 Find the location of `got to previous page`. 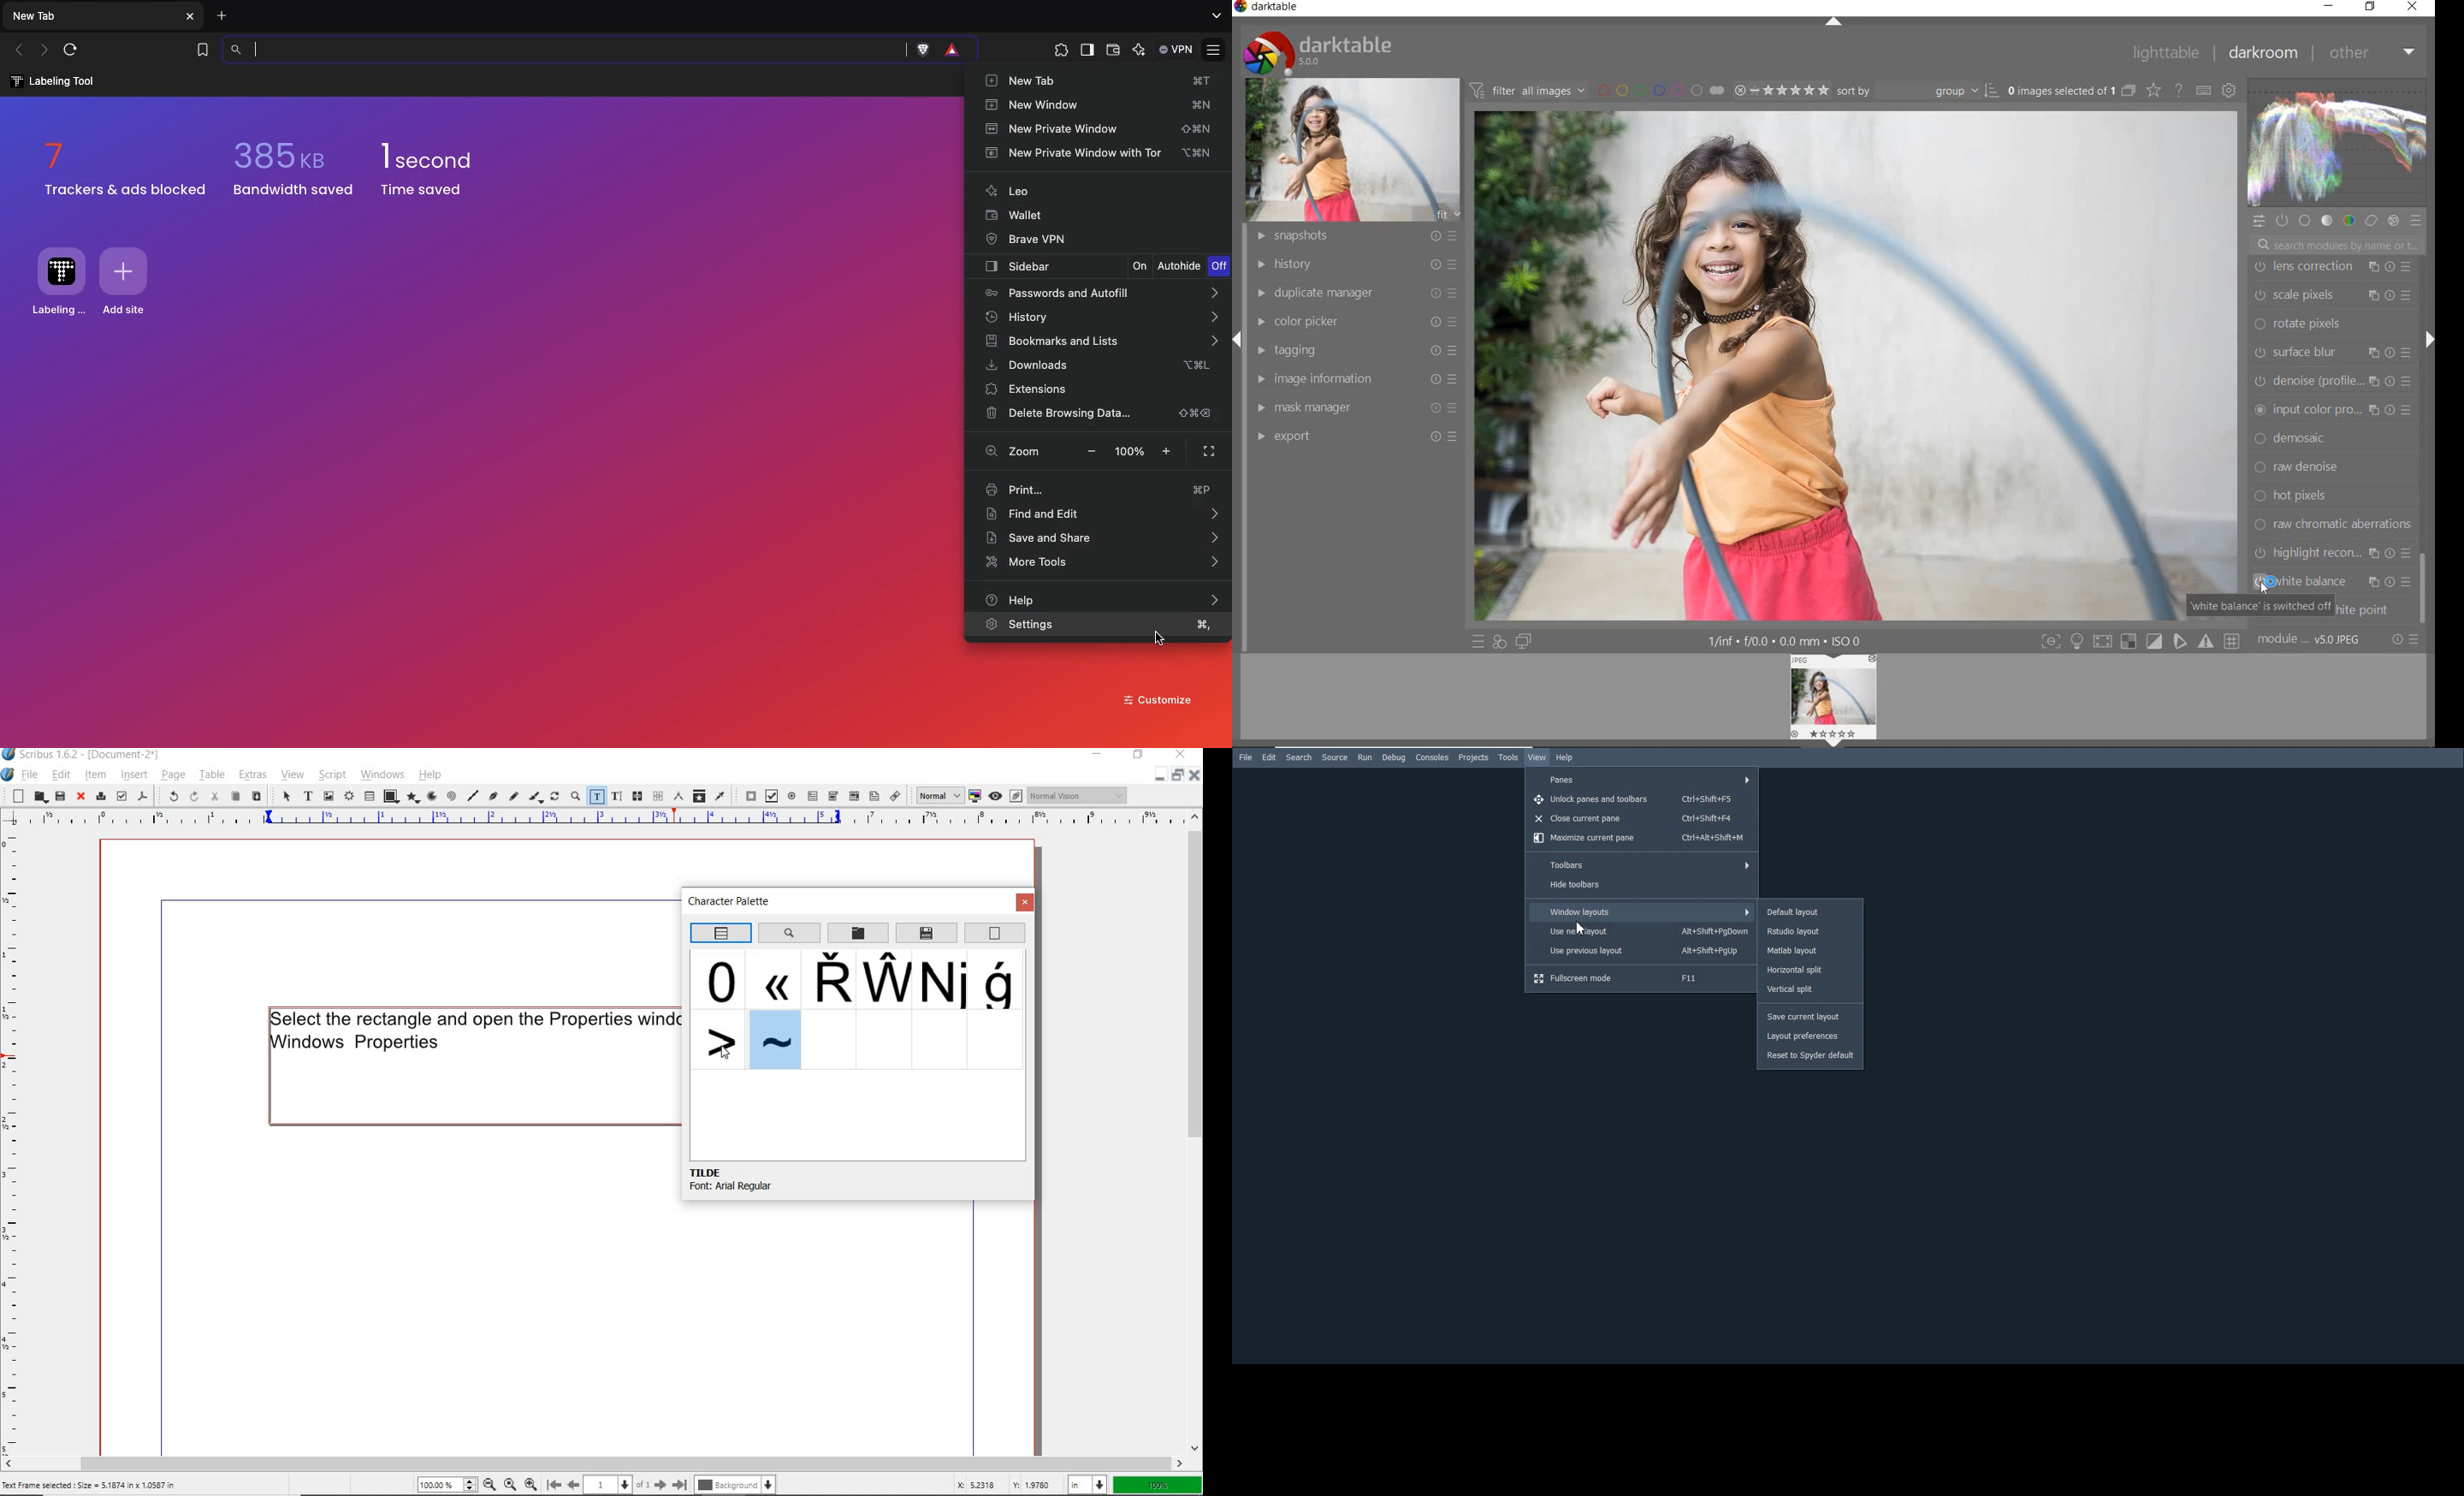

got to previous page is located at coordinates (574, 1485).